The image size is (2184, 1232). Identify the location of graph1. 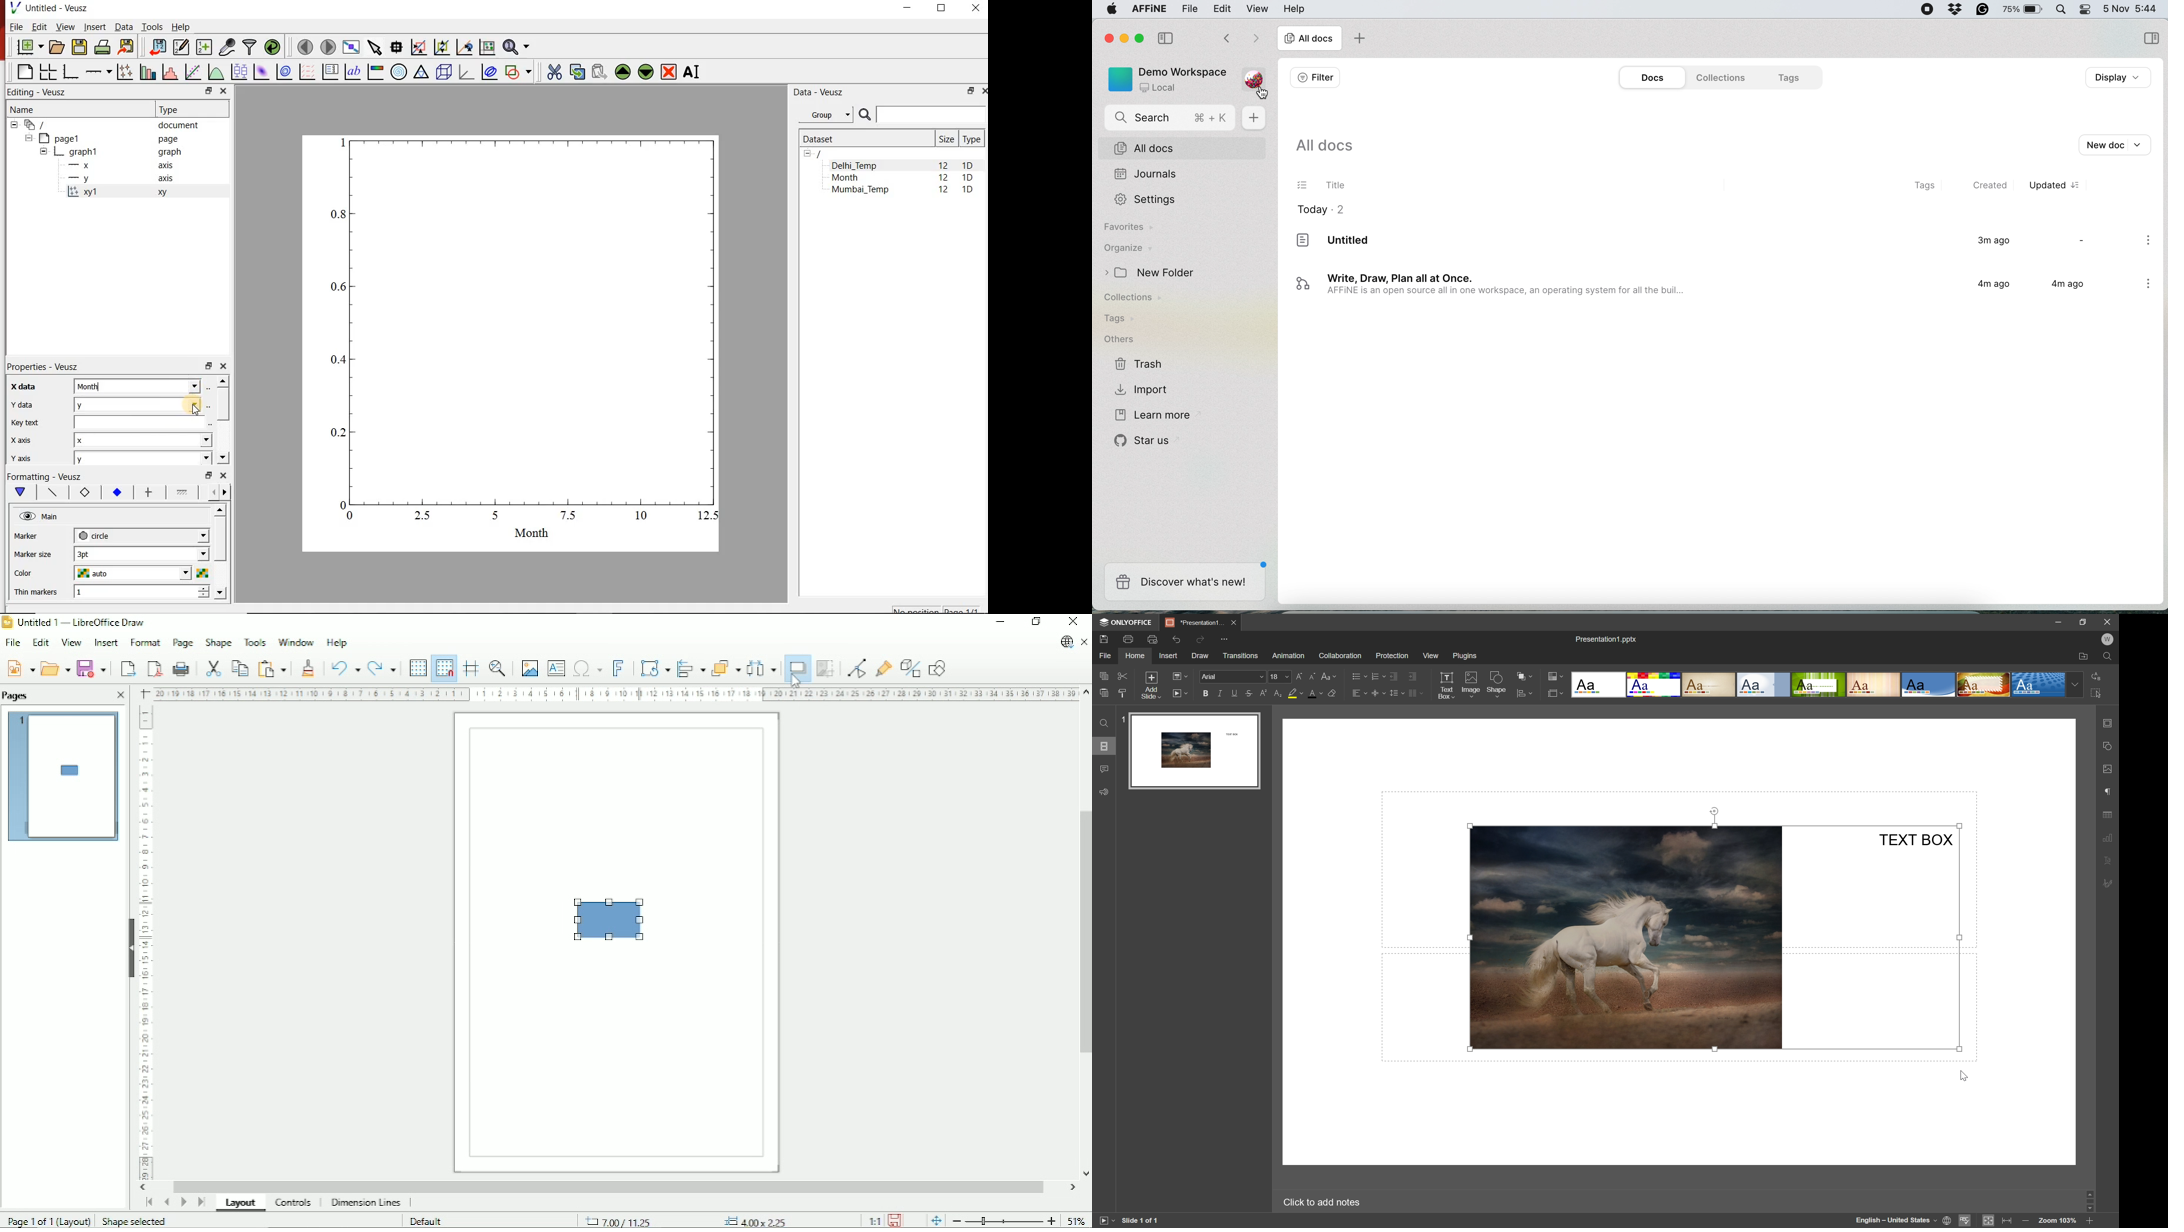
(112, 152).